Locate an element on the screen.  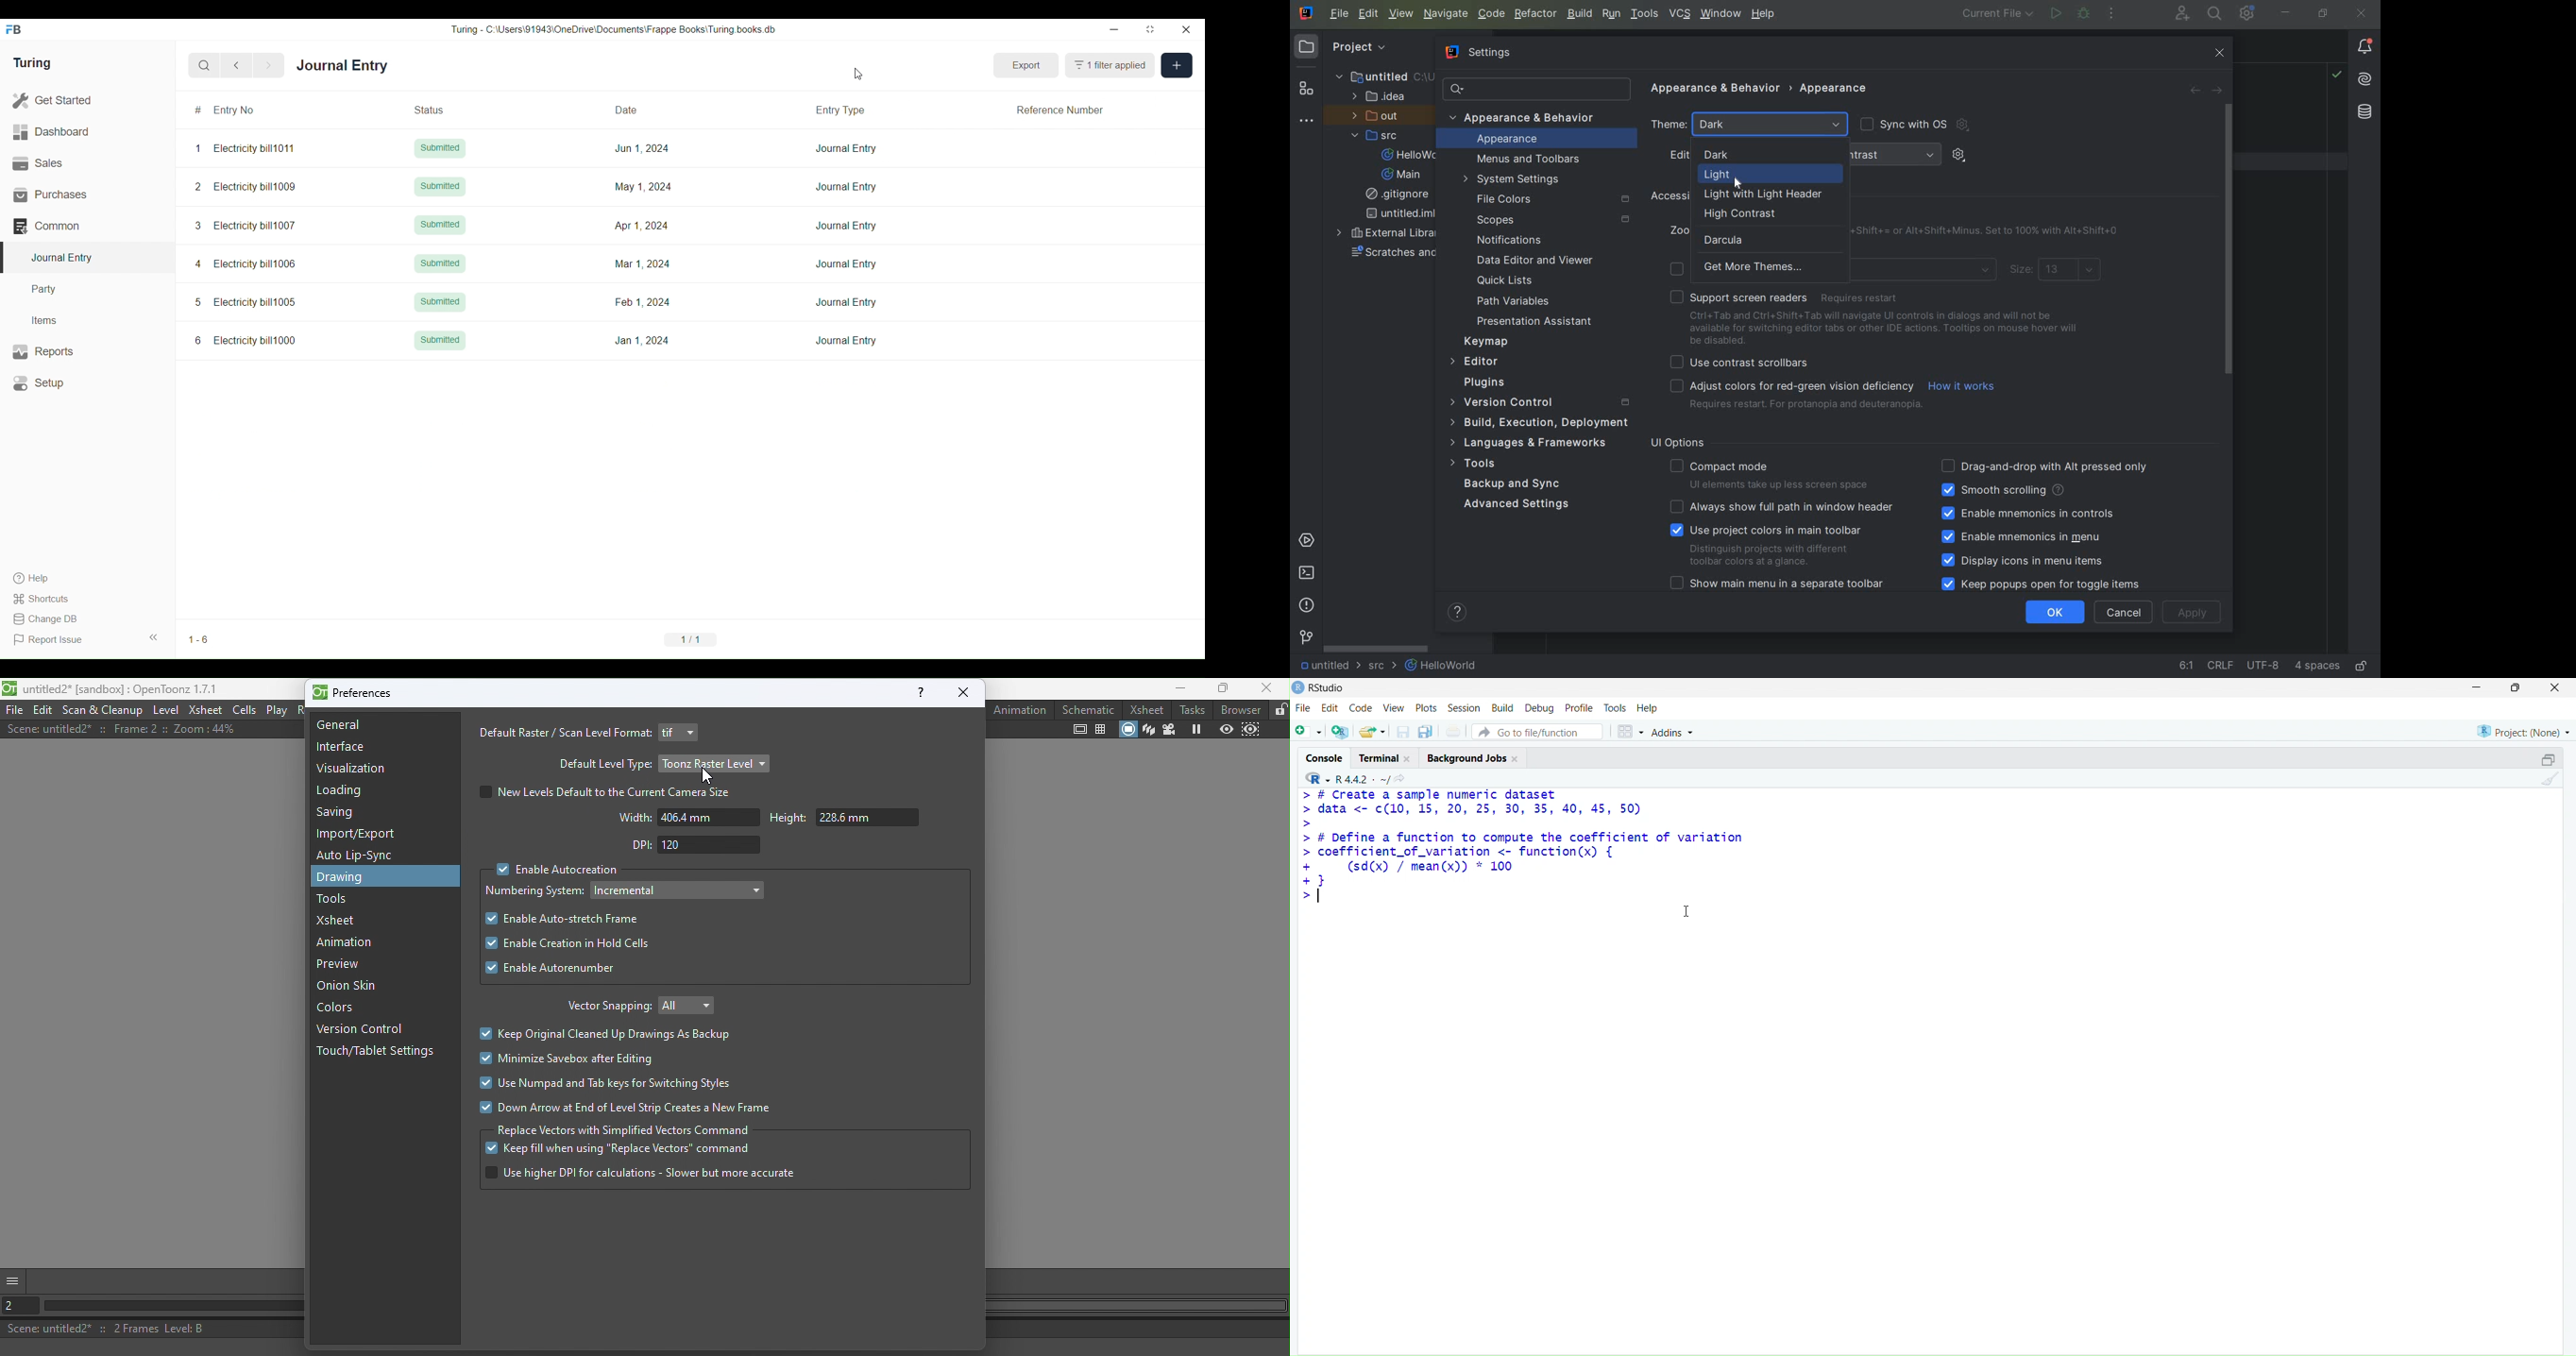
help is located at coordinates (1648, 709).